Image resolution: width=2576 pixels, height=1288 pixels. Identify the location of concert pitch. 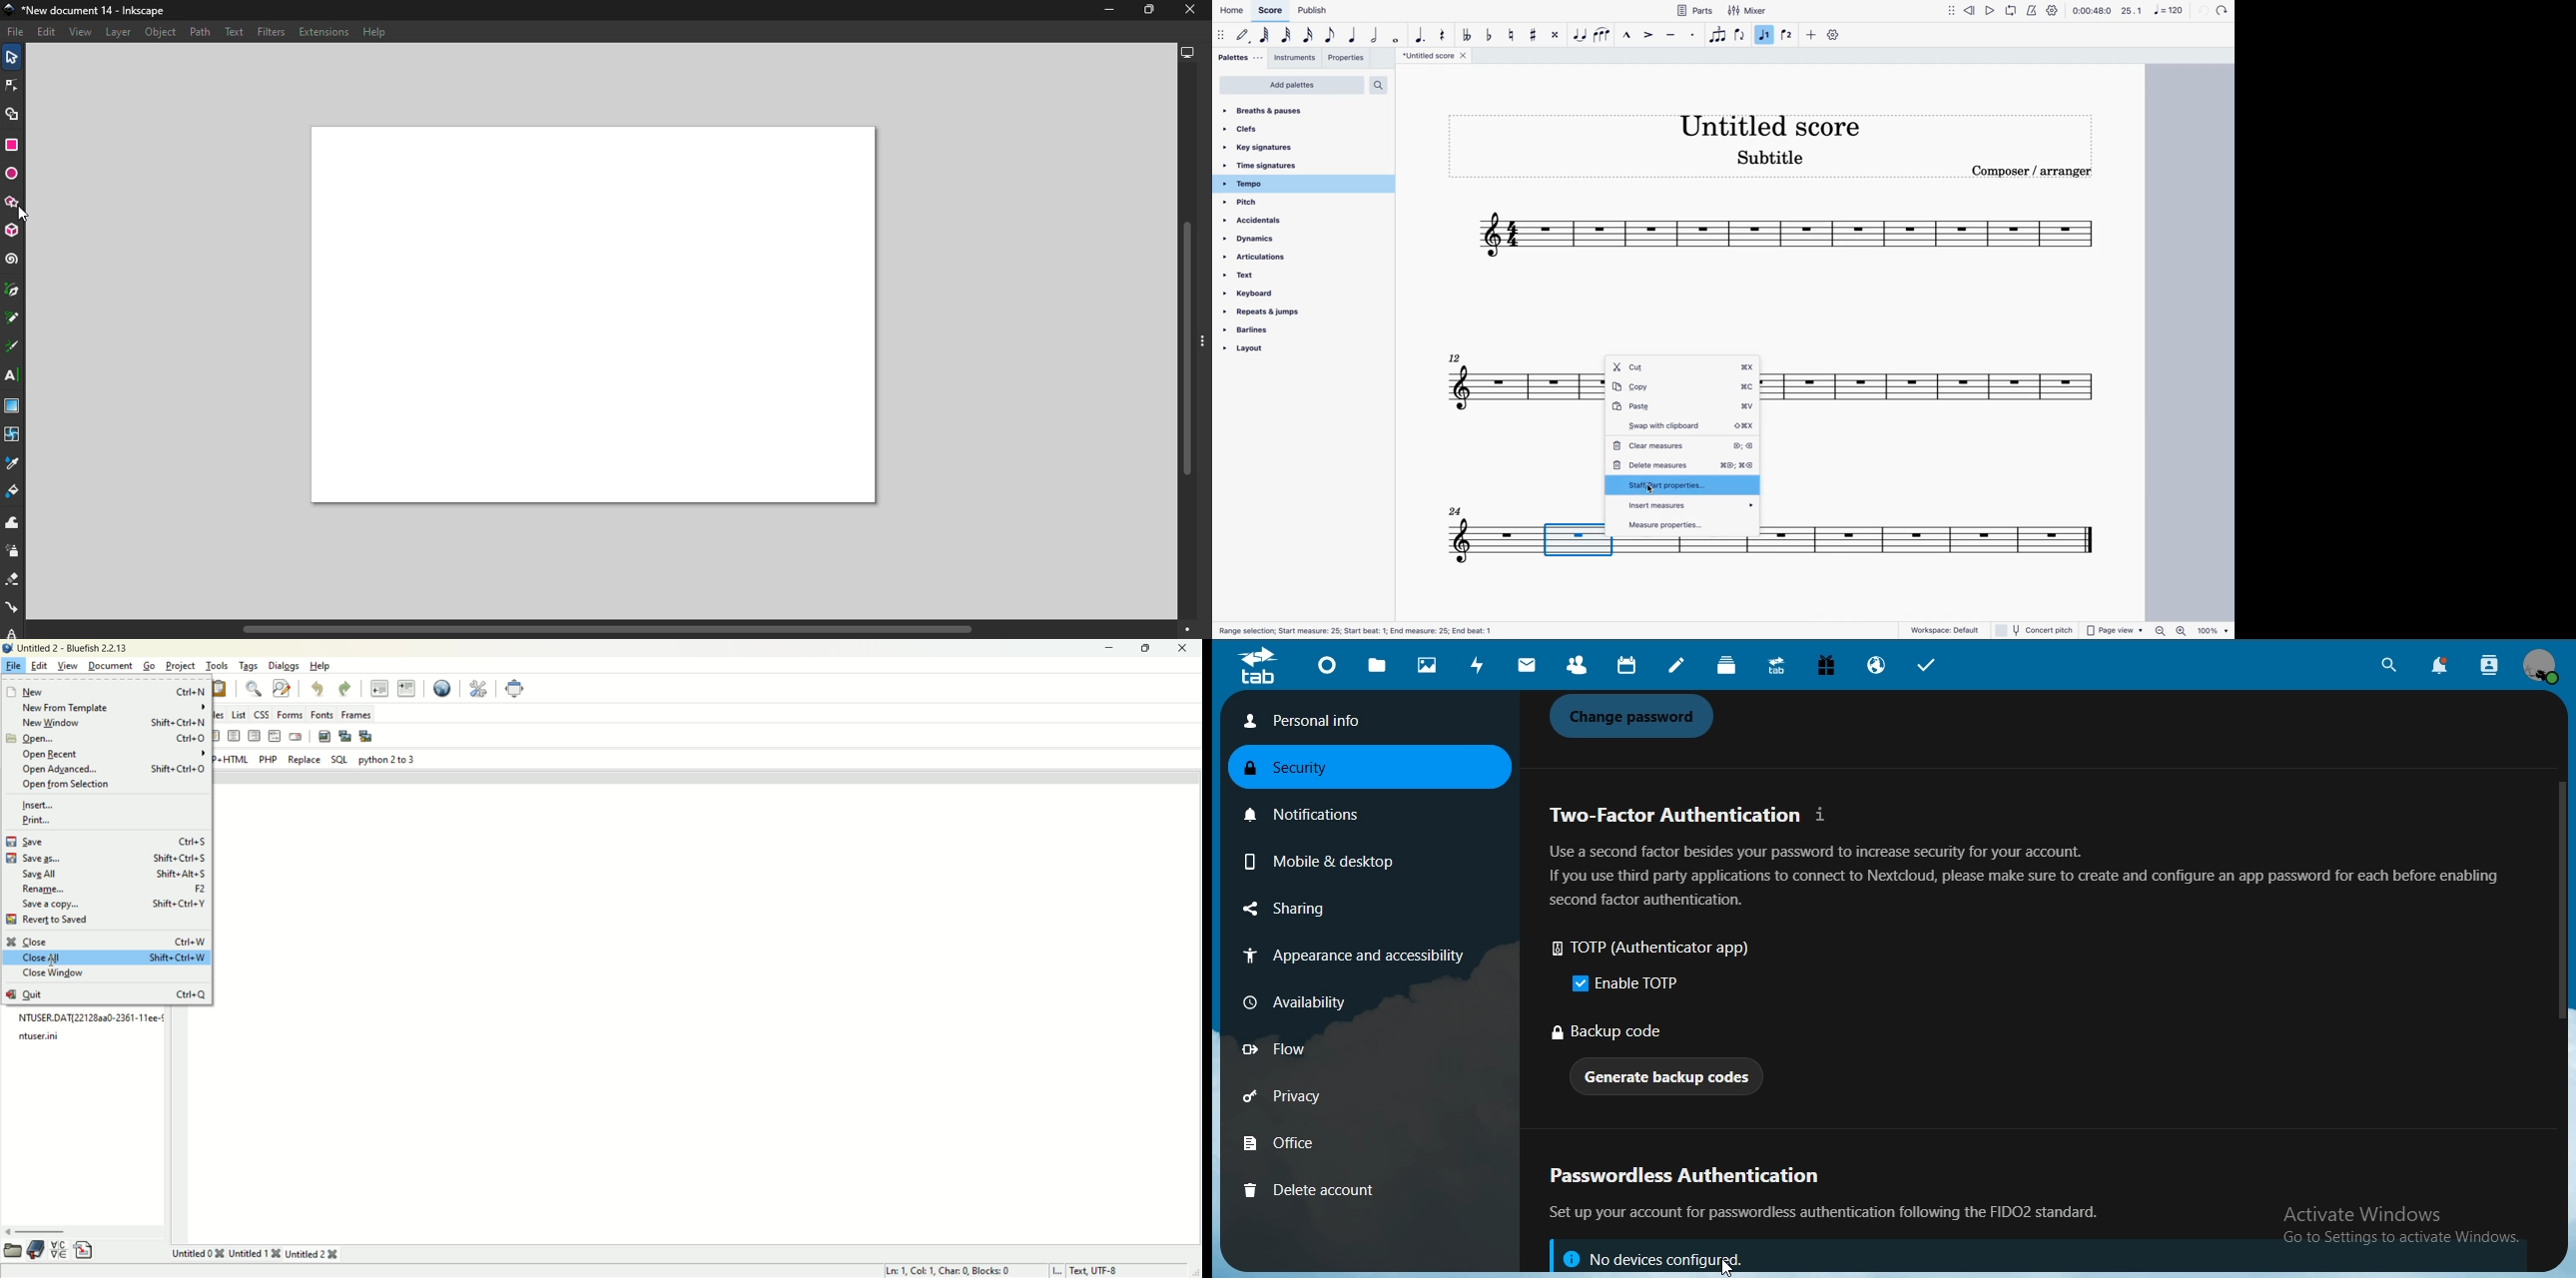
(2036, 630).